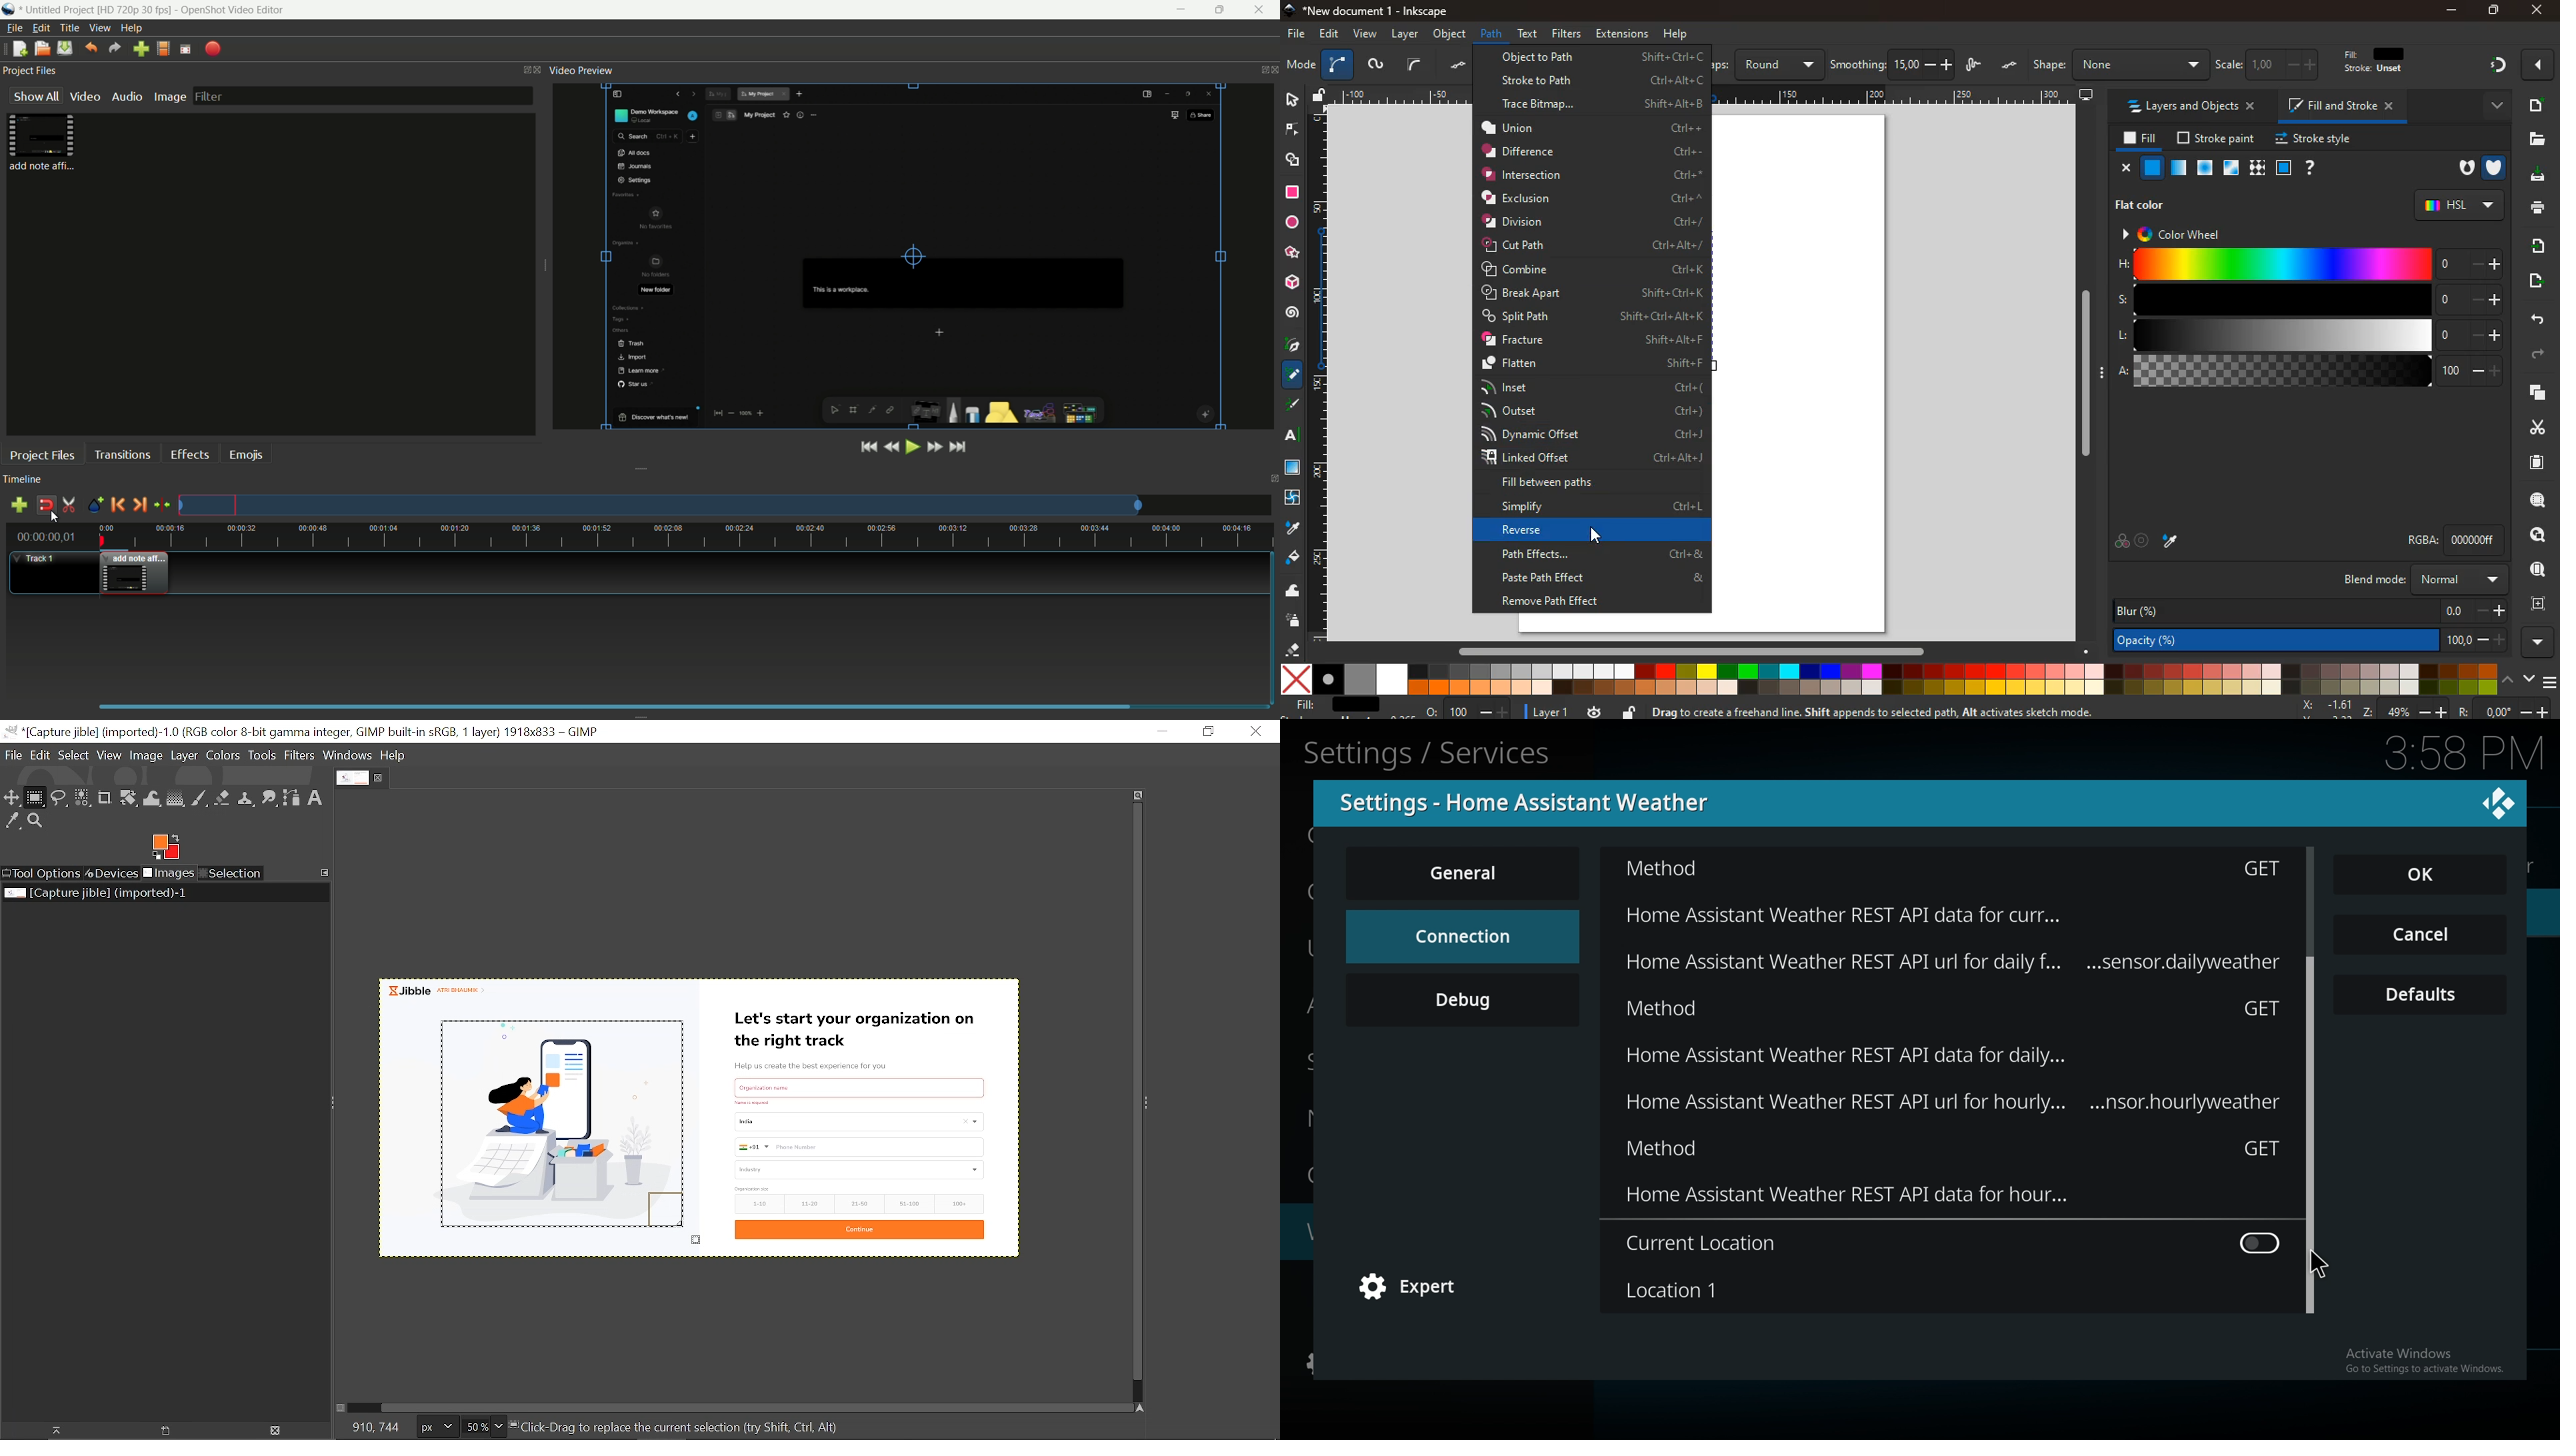 The height and width of the screenshot is (1456, 2576). I want to click on blend mode, so click(2422, 580).